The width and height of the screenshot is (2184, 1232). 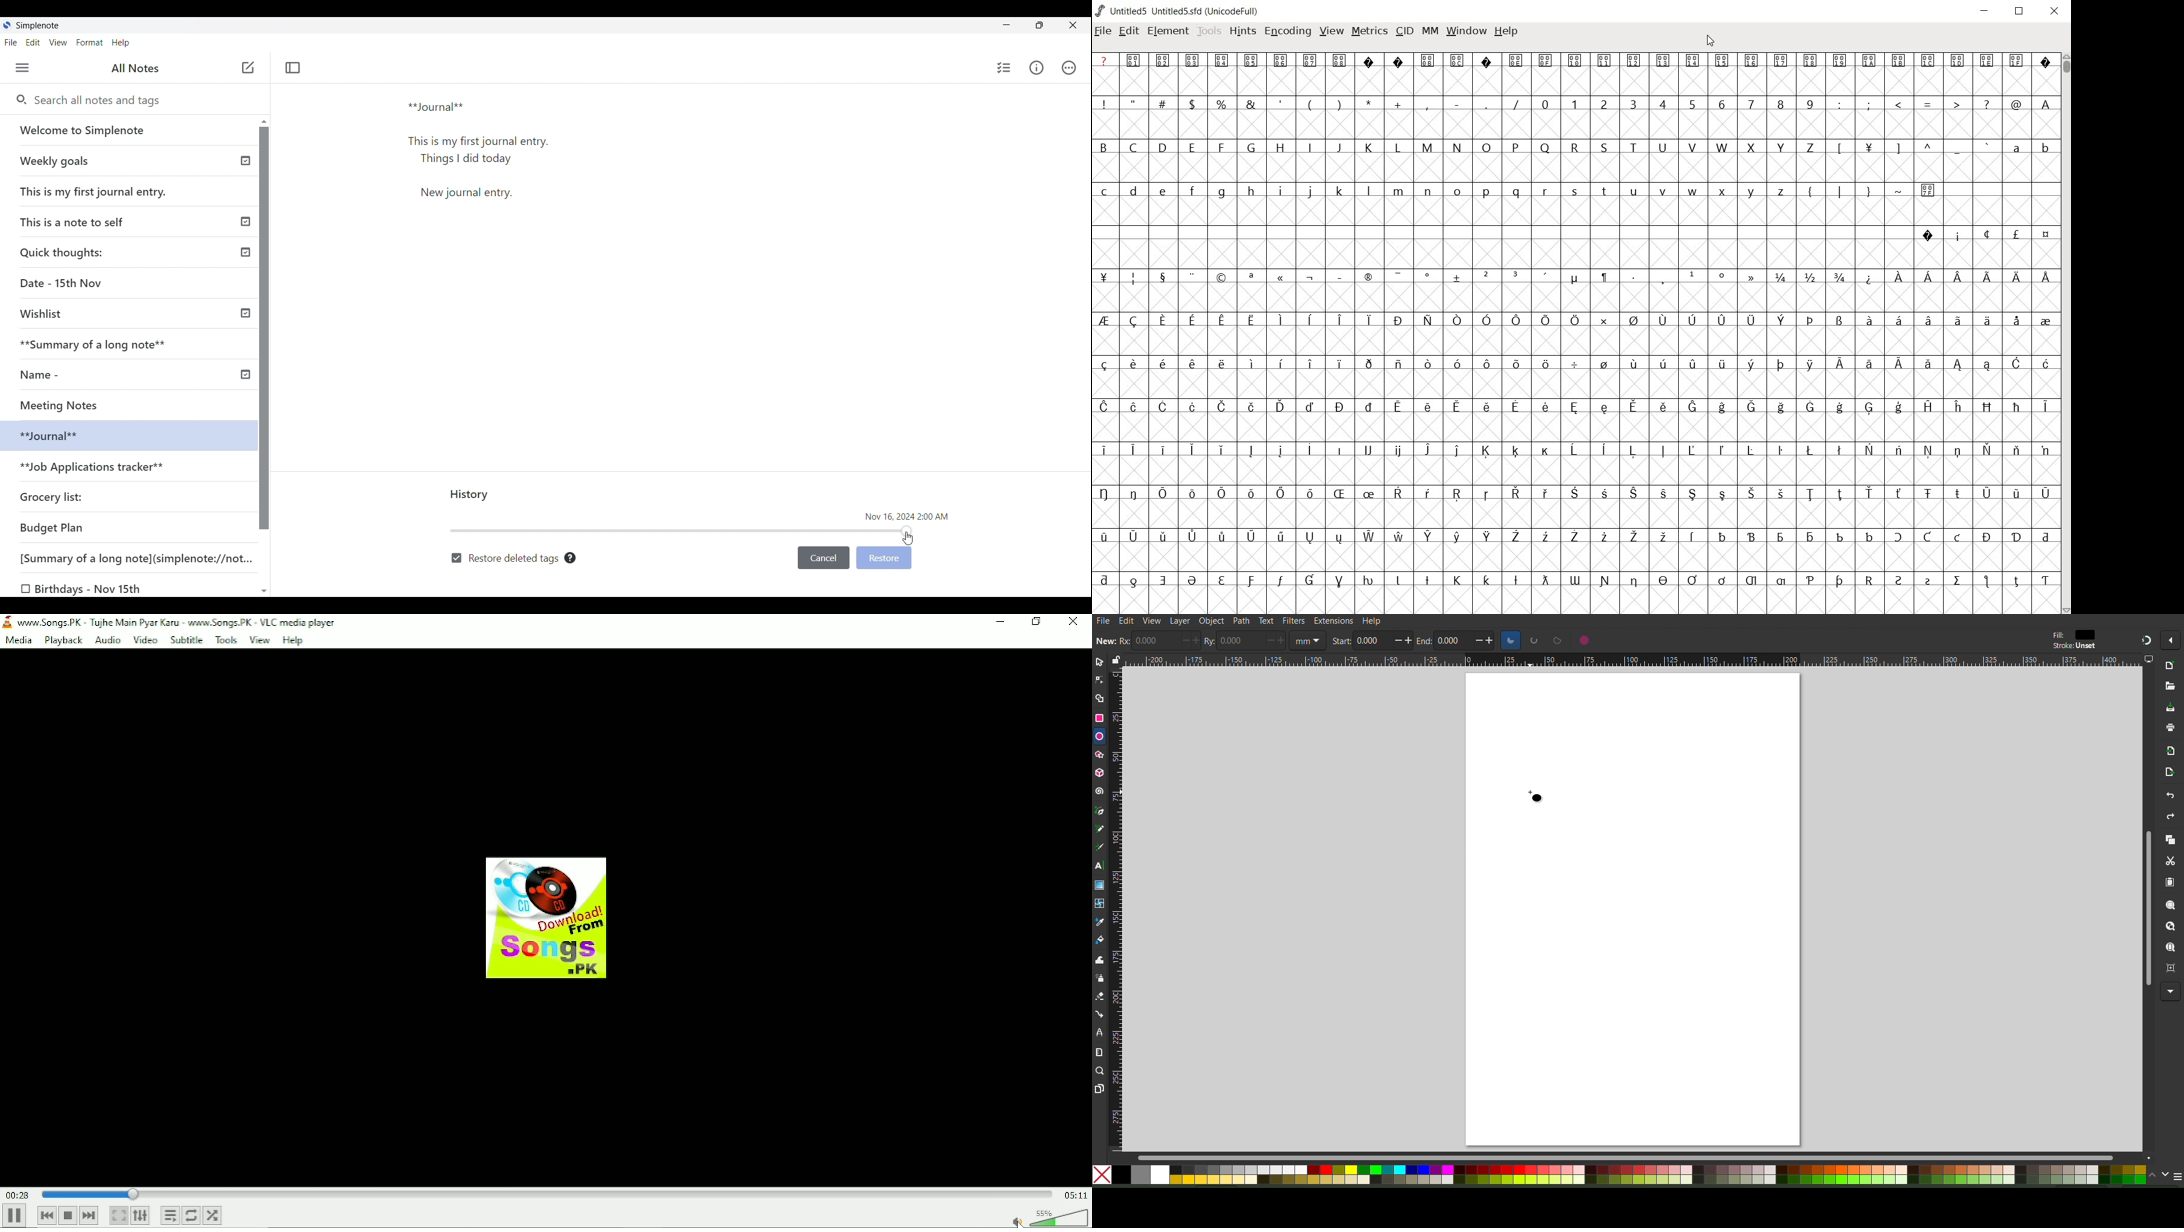 I want to click on >, so click(x=1958, y=105).